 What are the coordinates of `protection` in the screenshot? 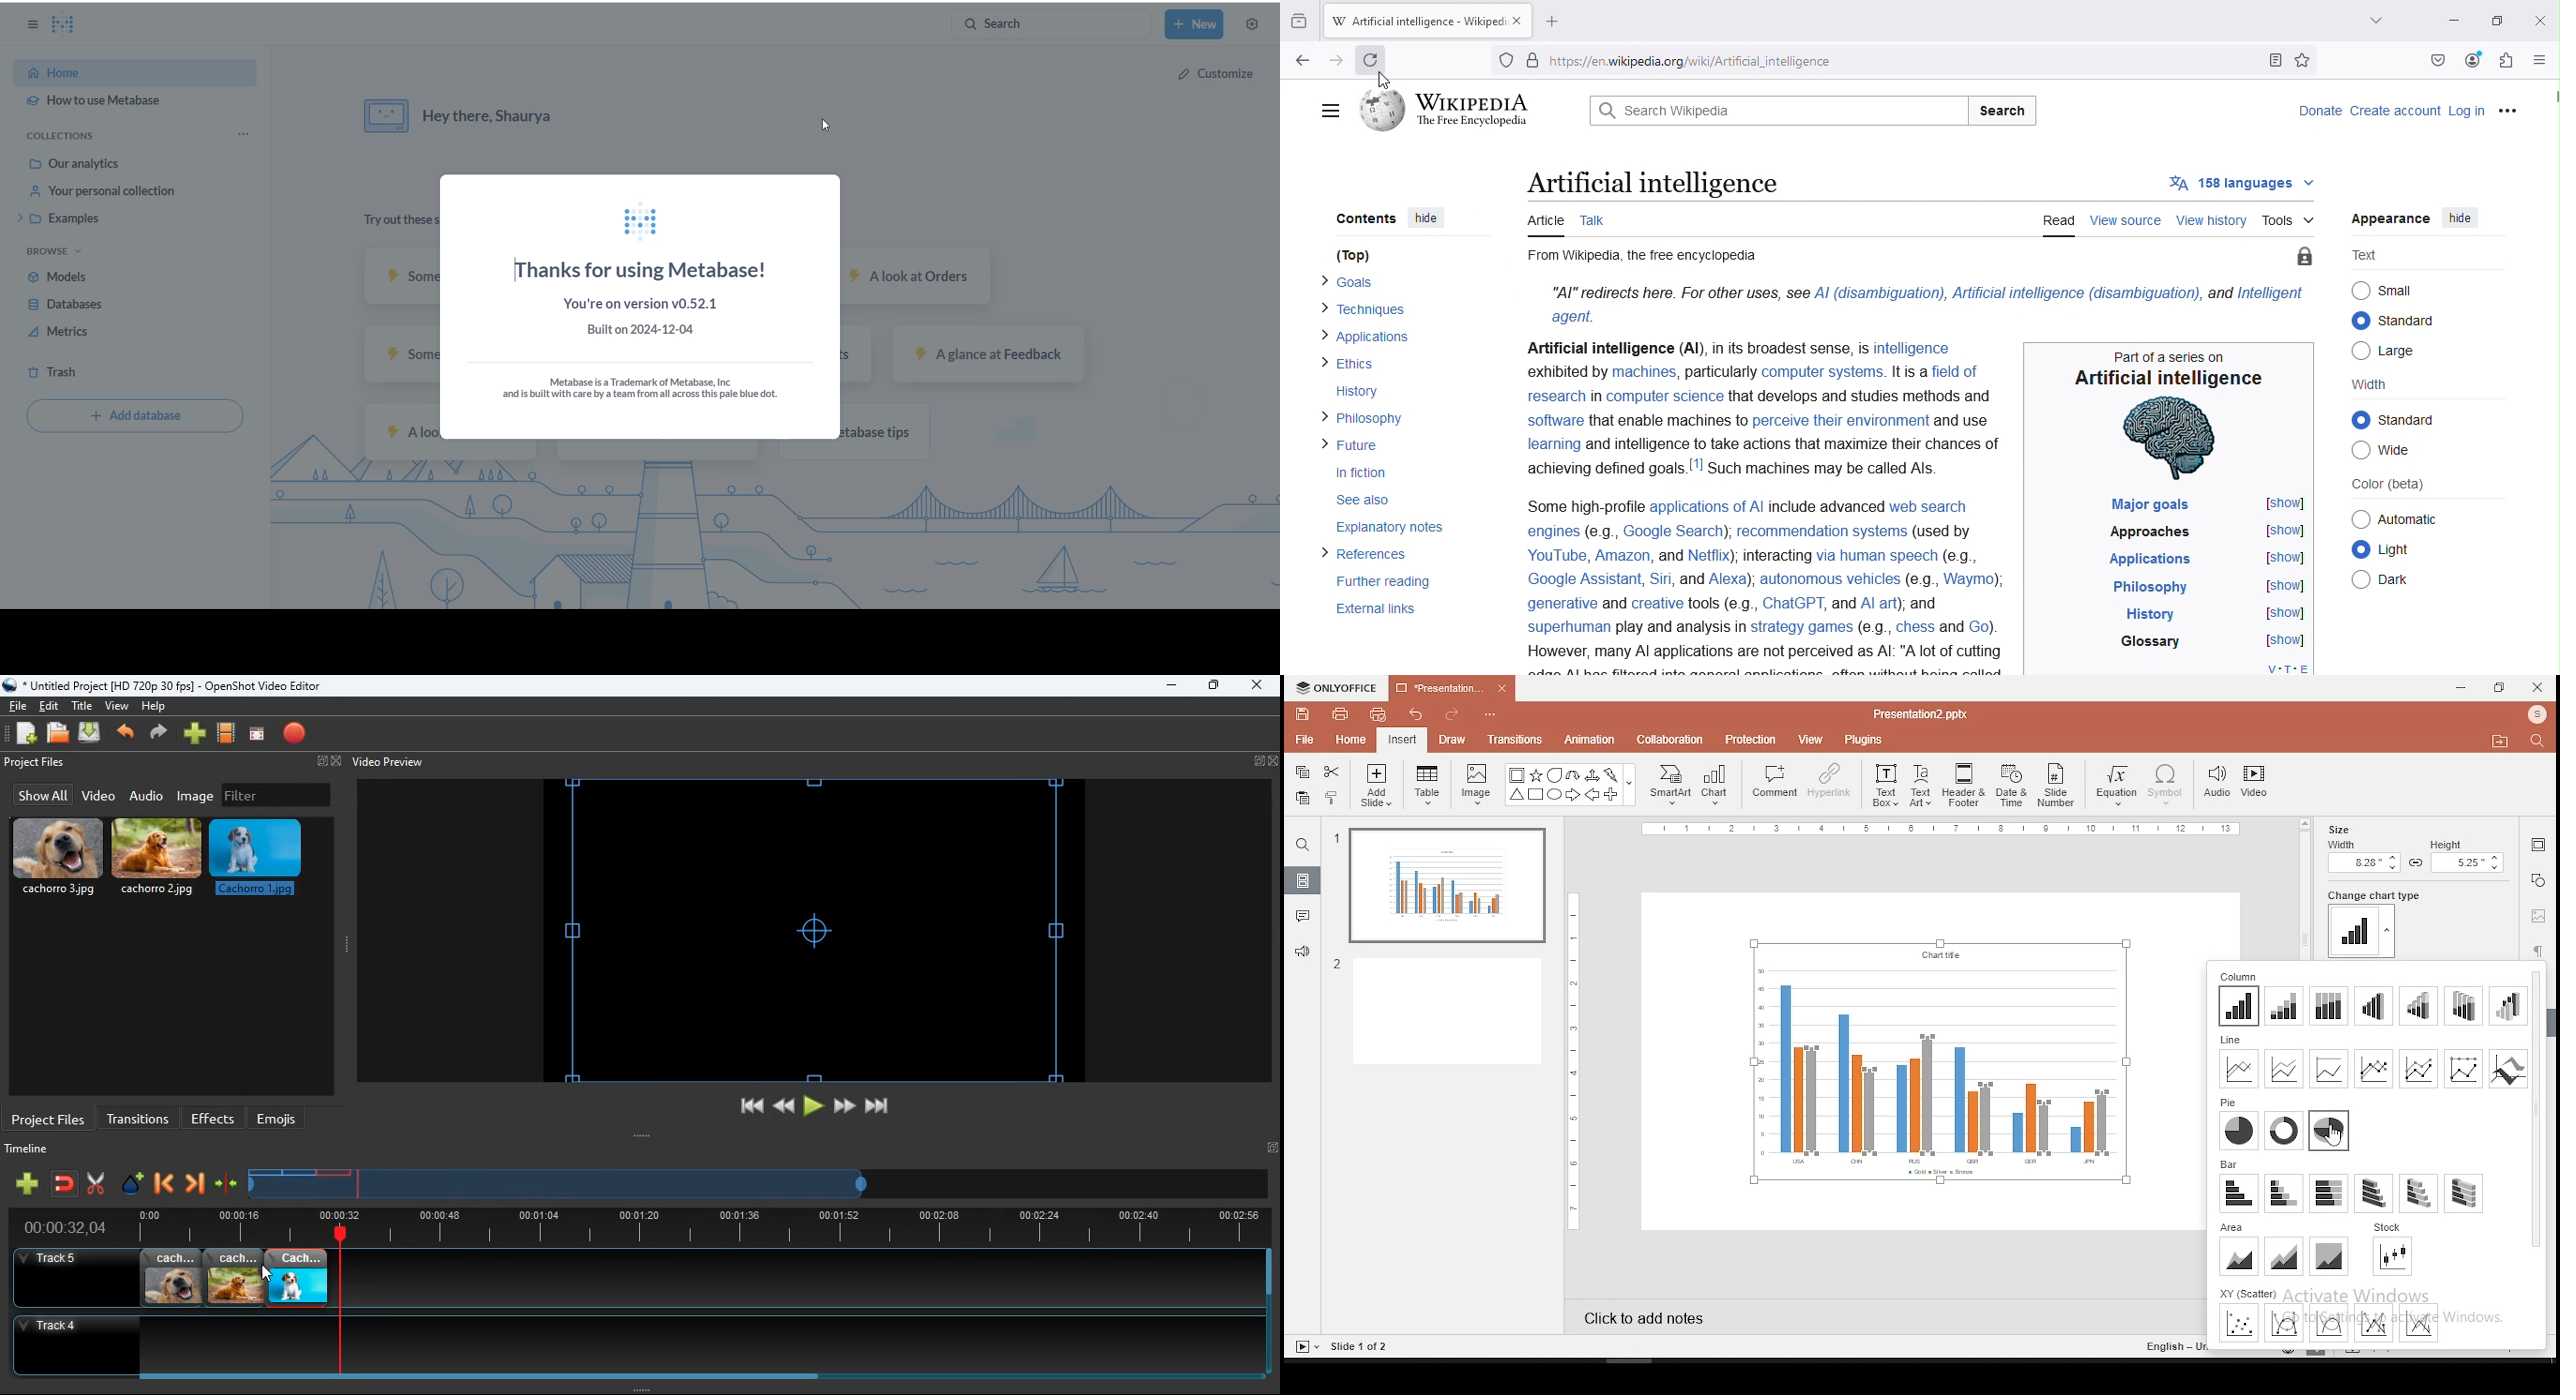 It's located at (1752, 740).